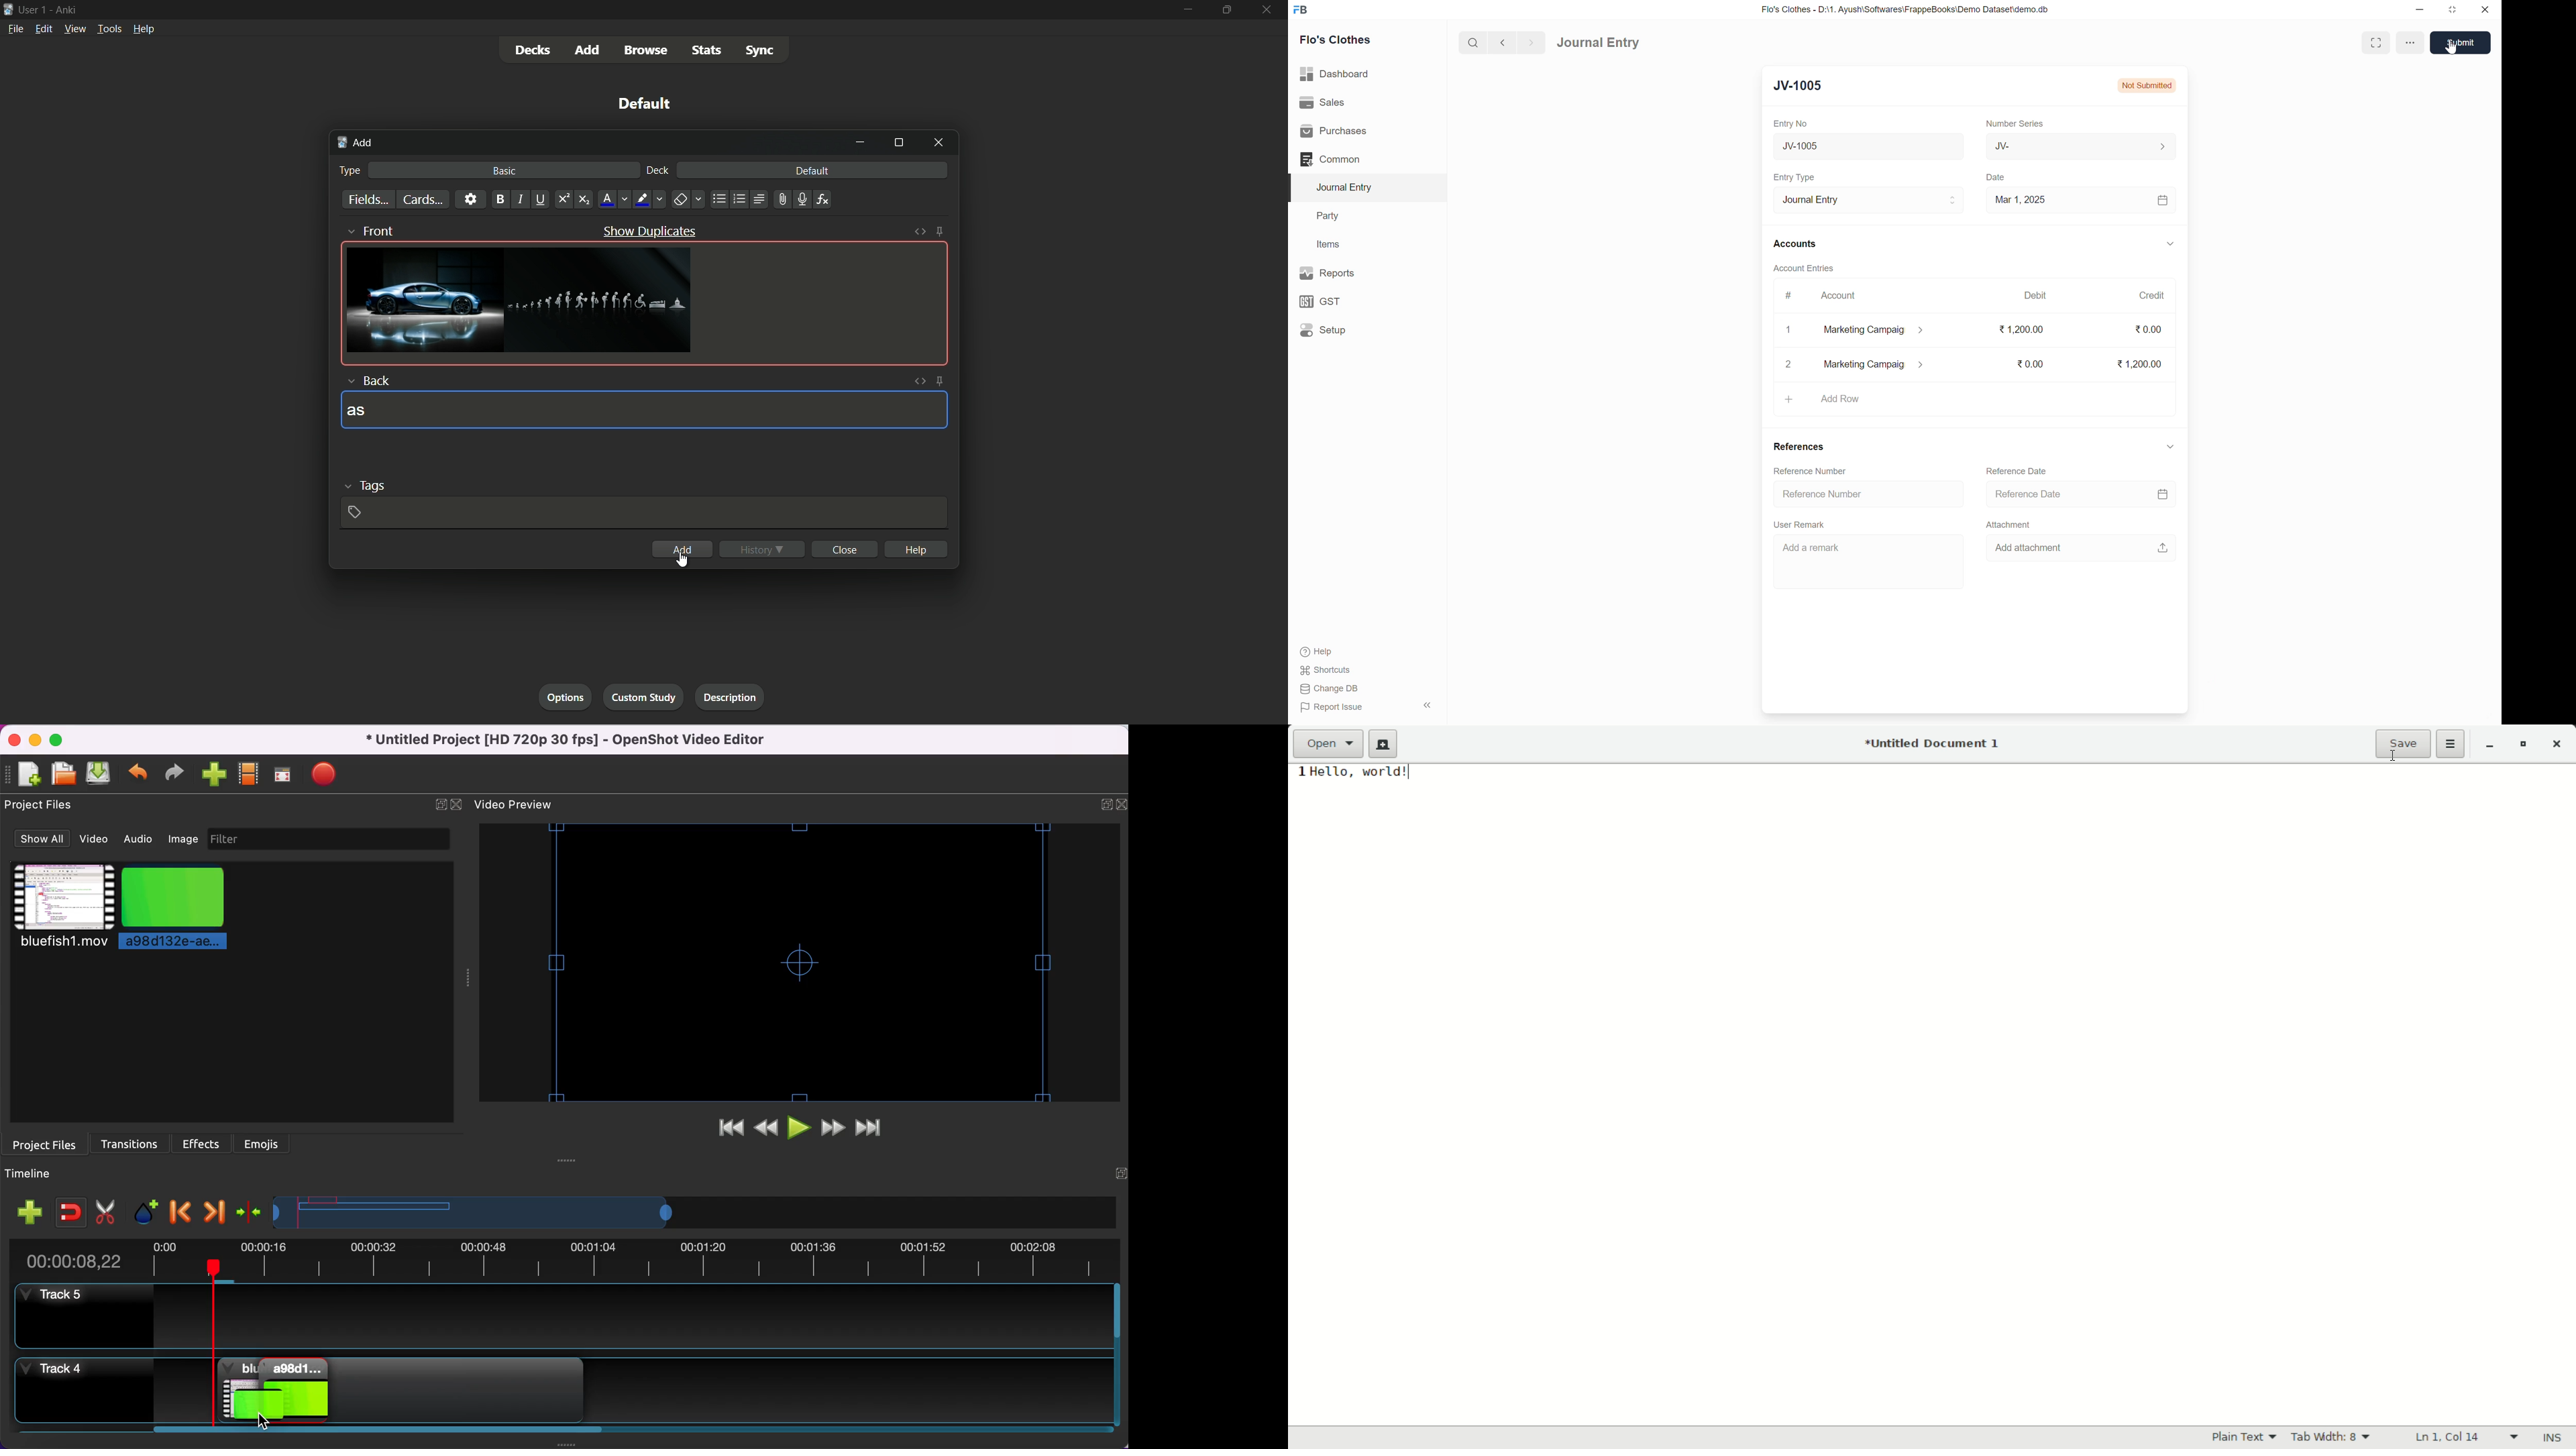 This screenshot has height=1456, width=2576. Describe the element at coordinates (1227, 10) in the screenshot. I see `maximize` at that location.